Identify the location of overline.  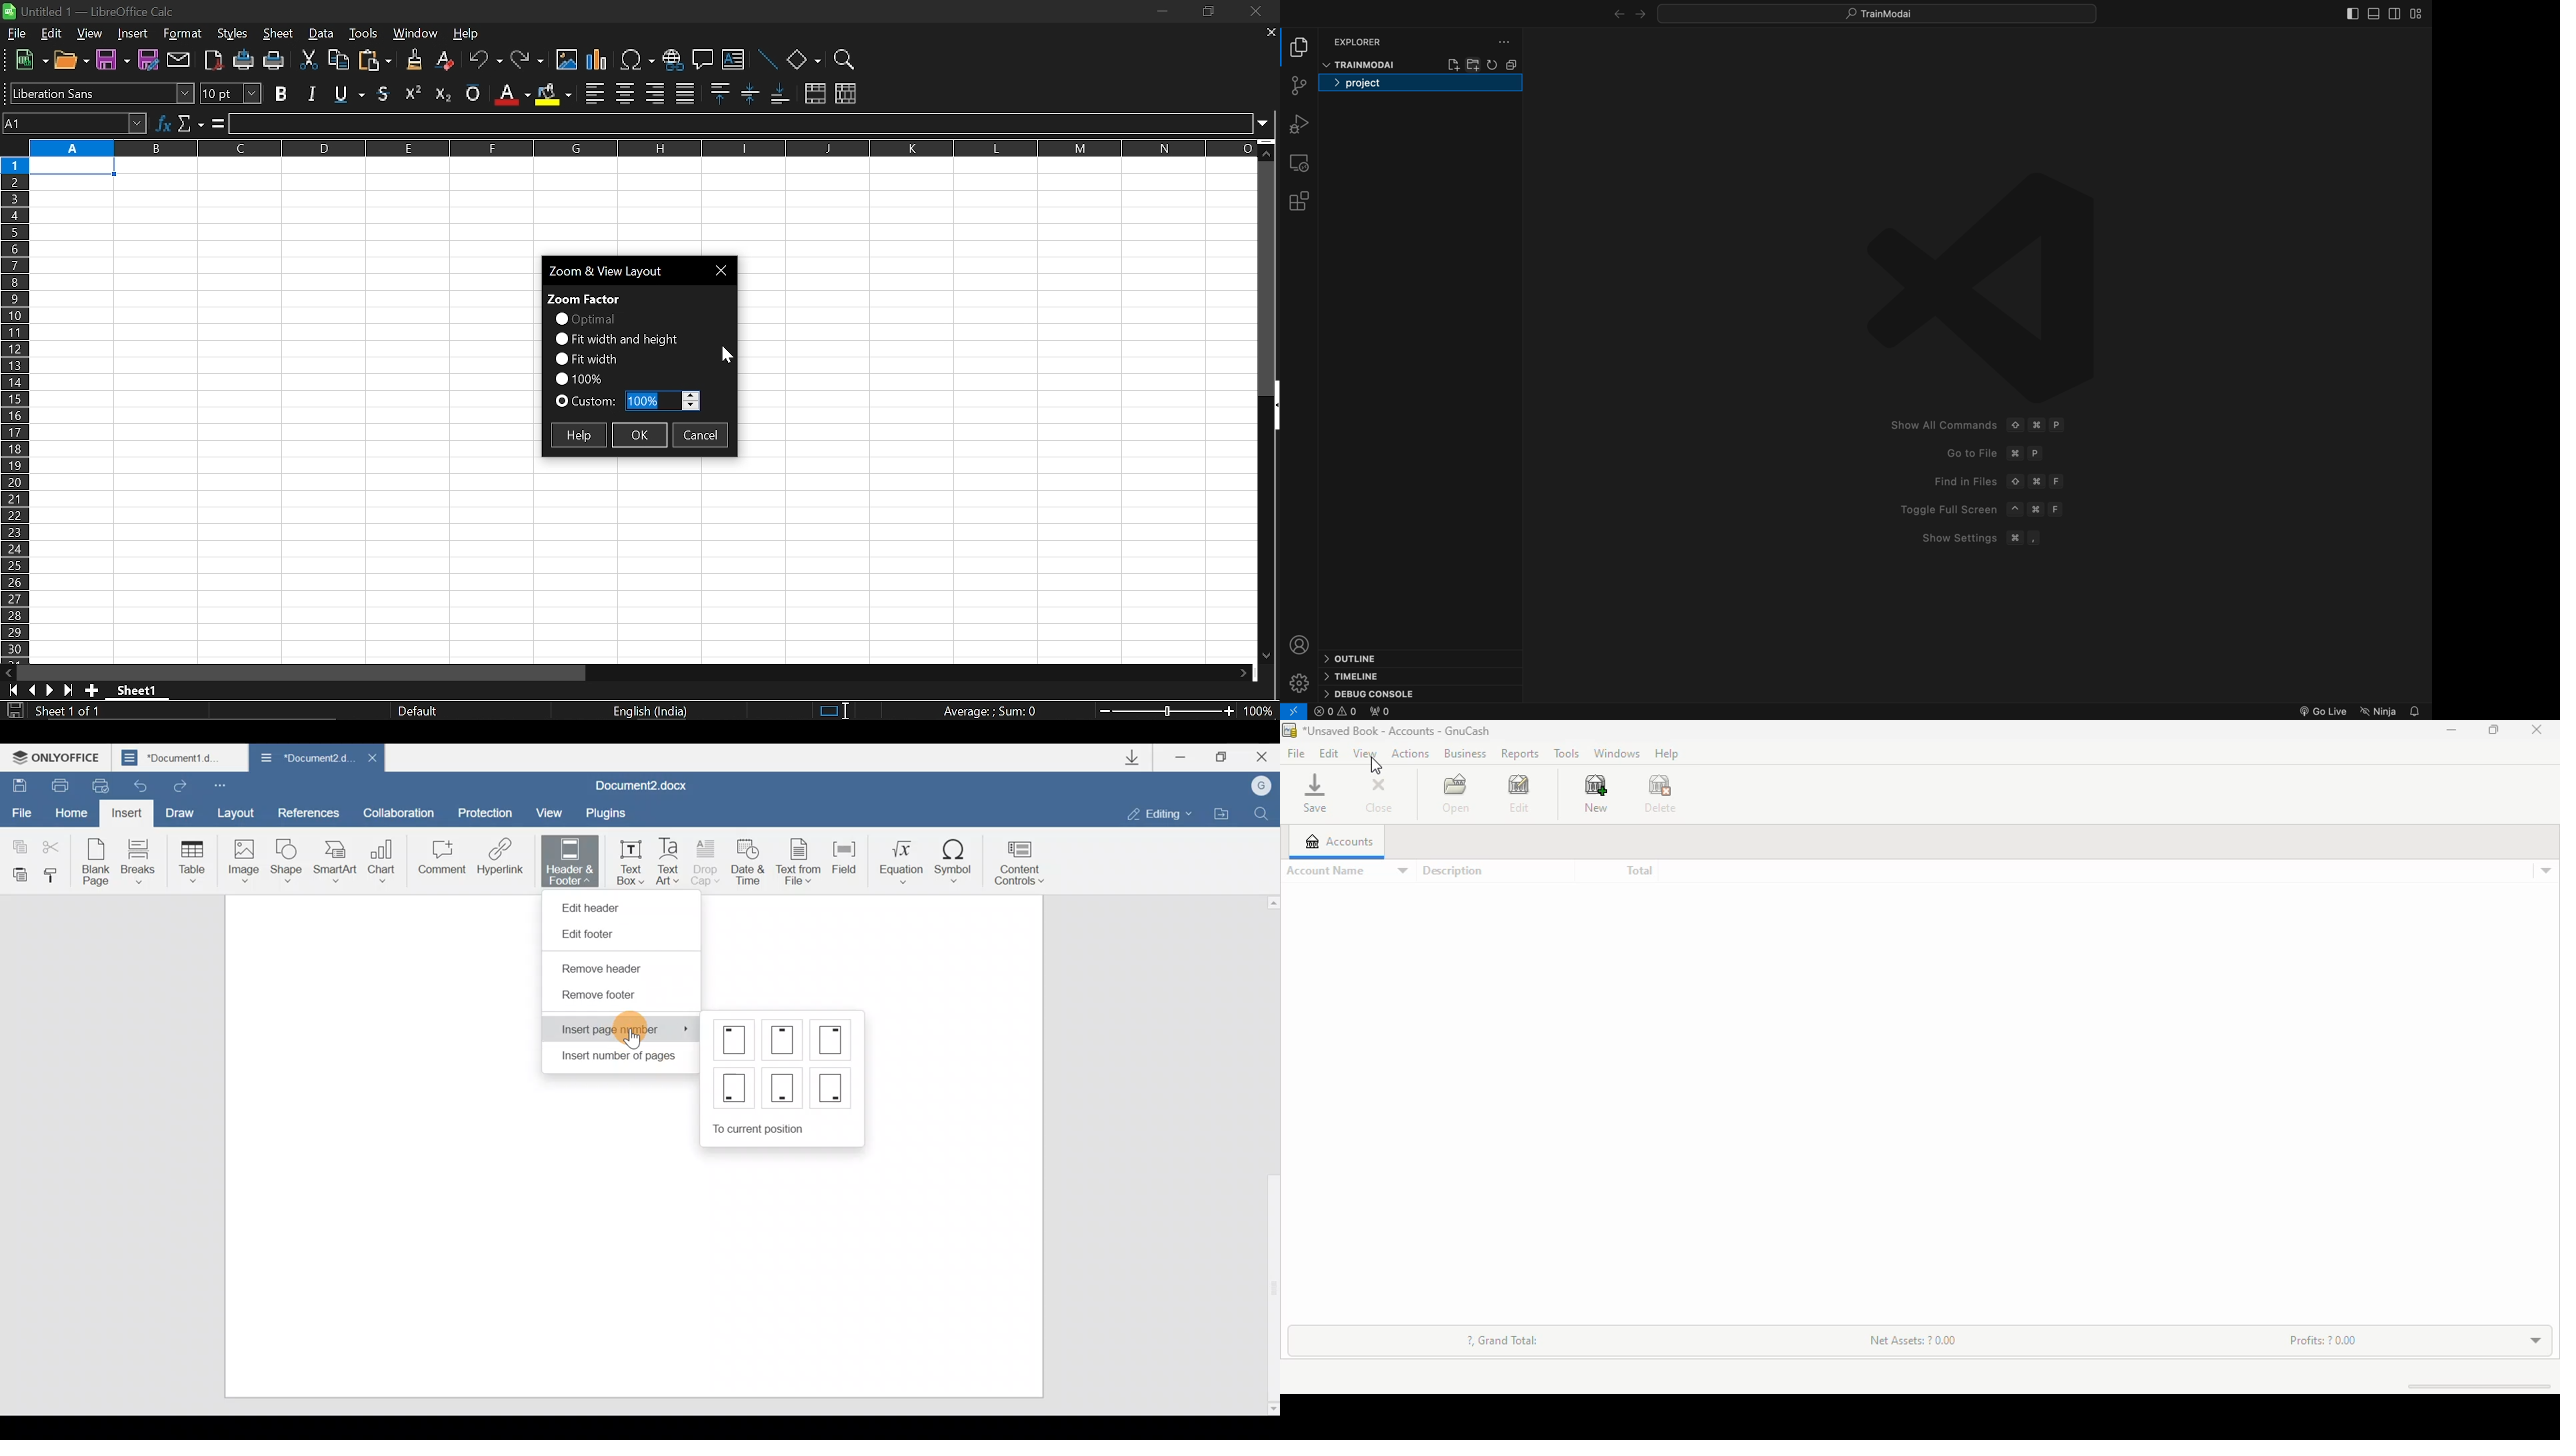
(473, 91).